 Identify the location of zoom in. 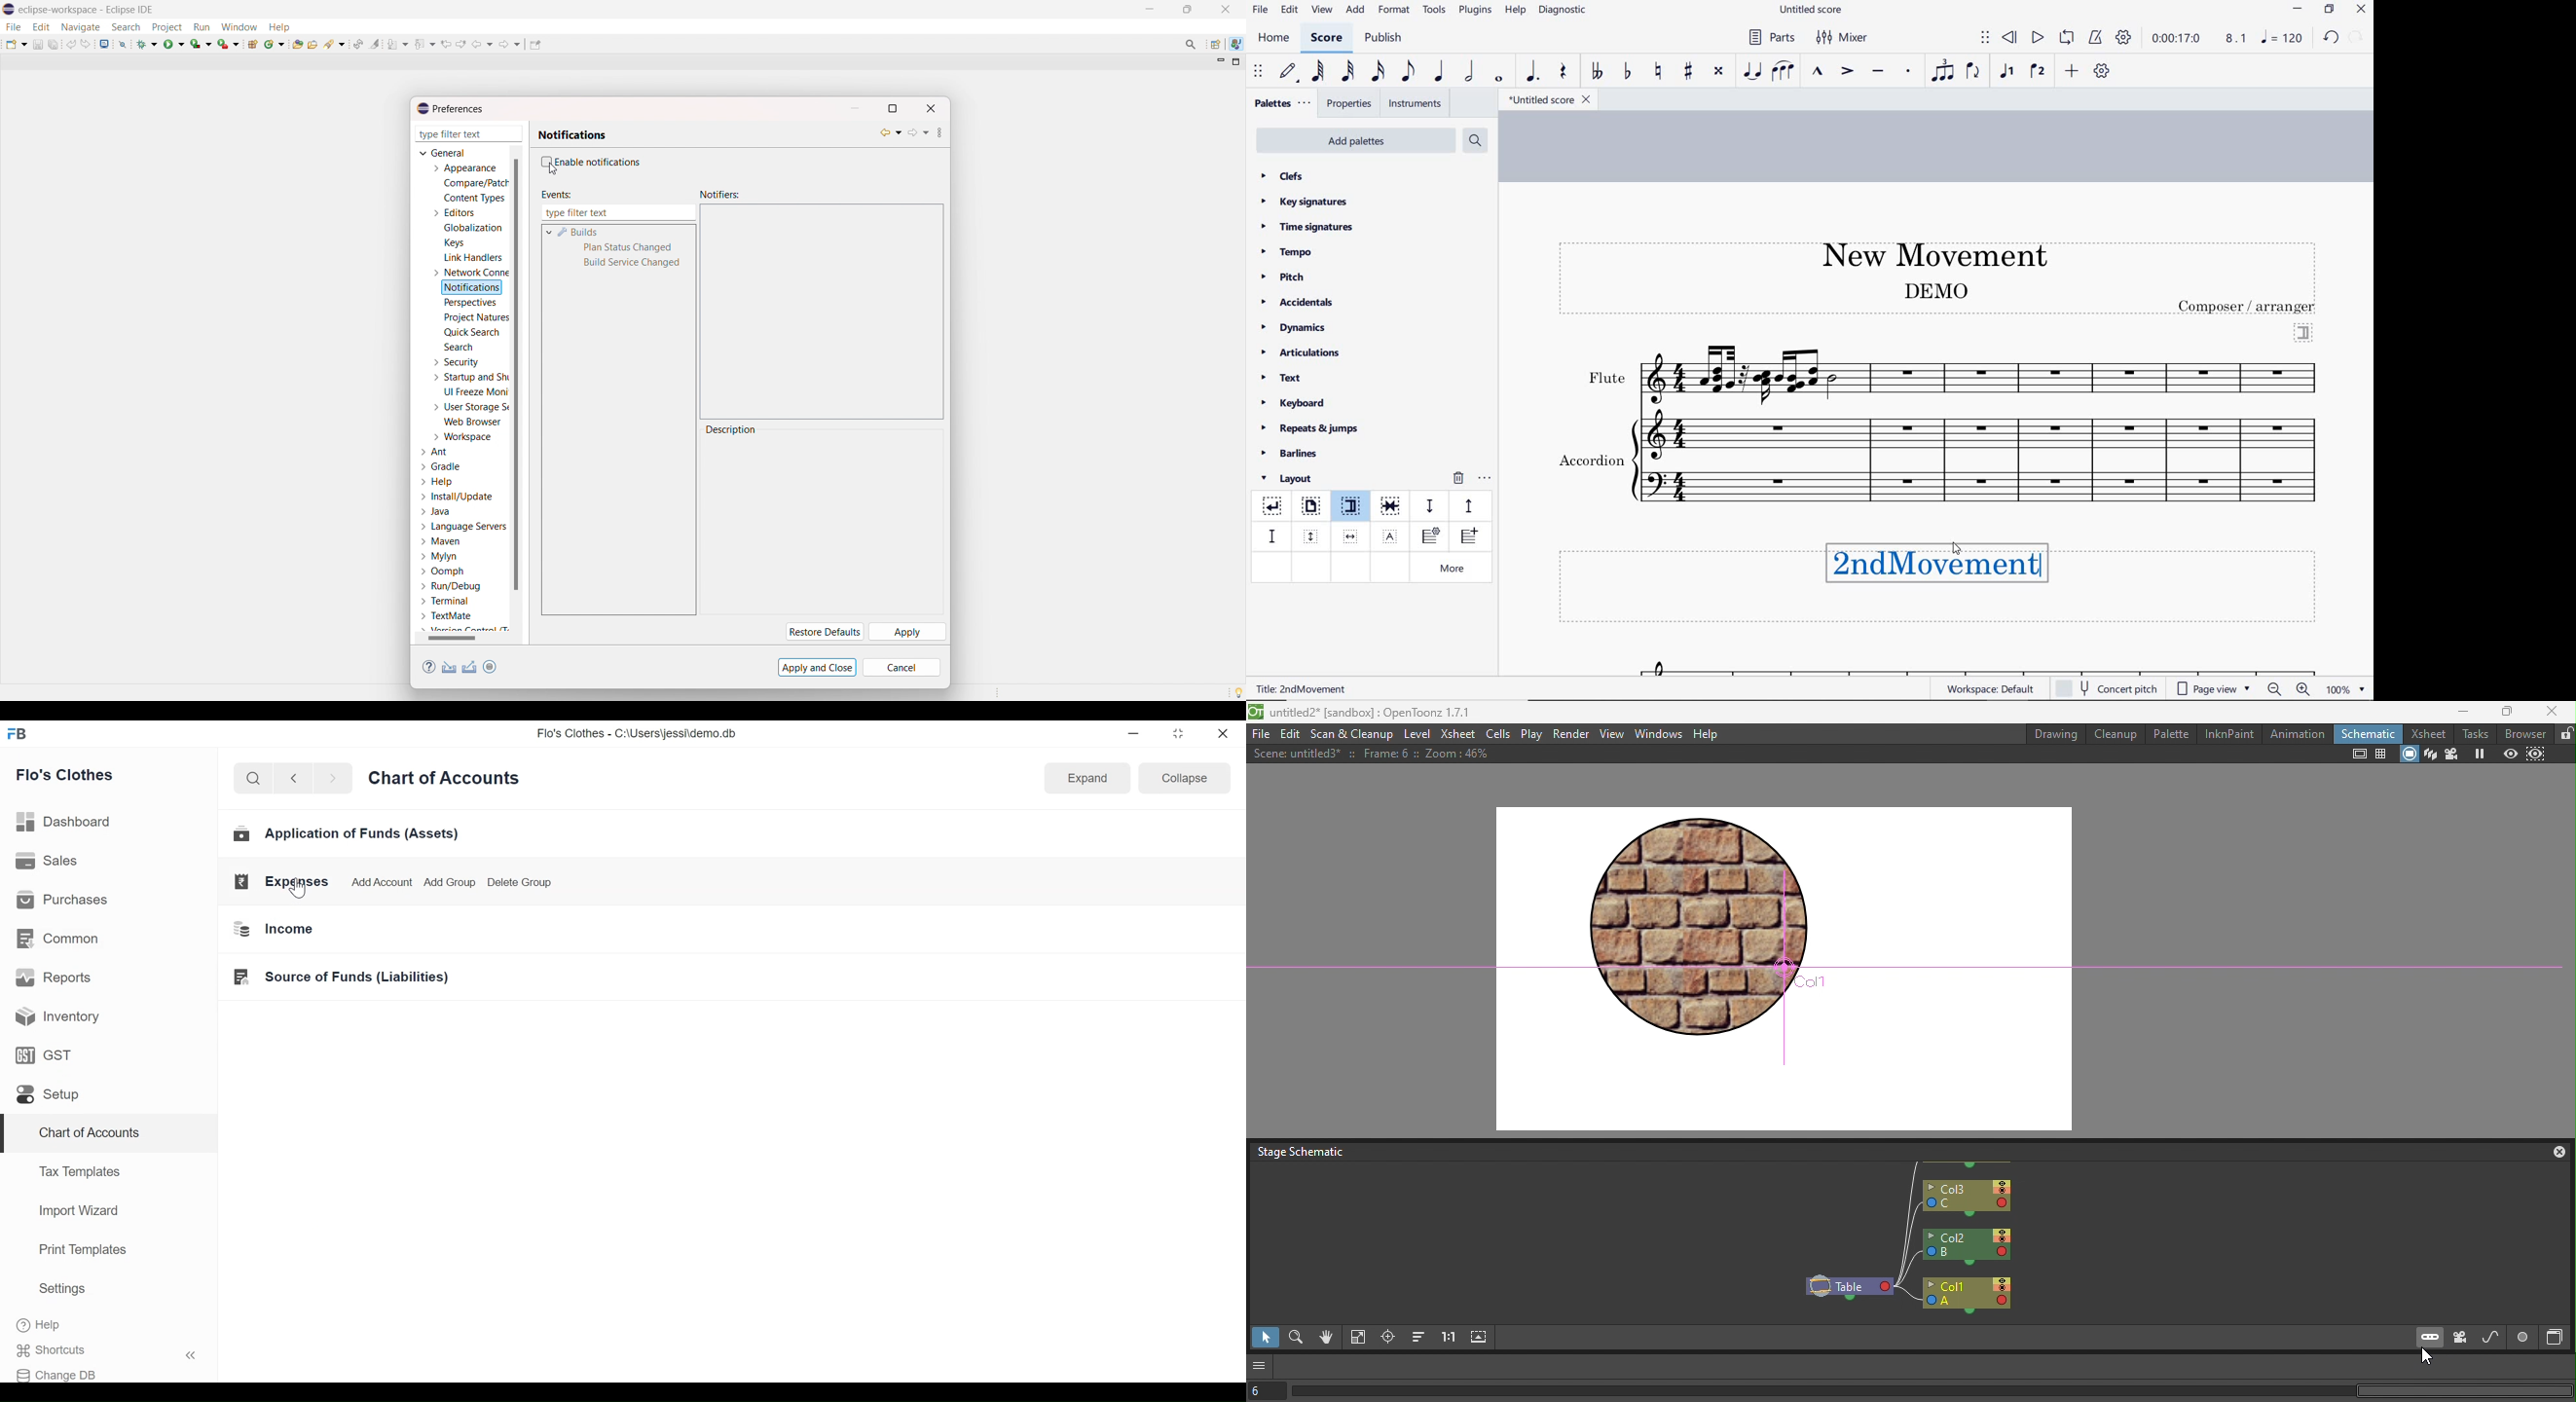
(2306, 690).